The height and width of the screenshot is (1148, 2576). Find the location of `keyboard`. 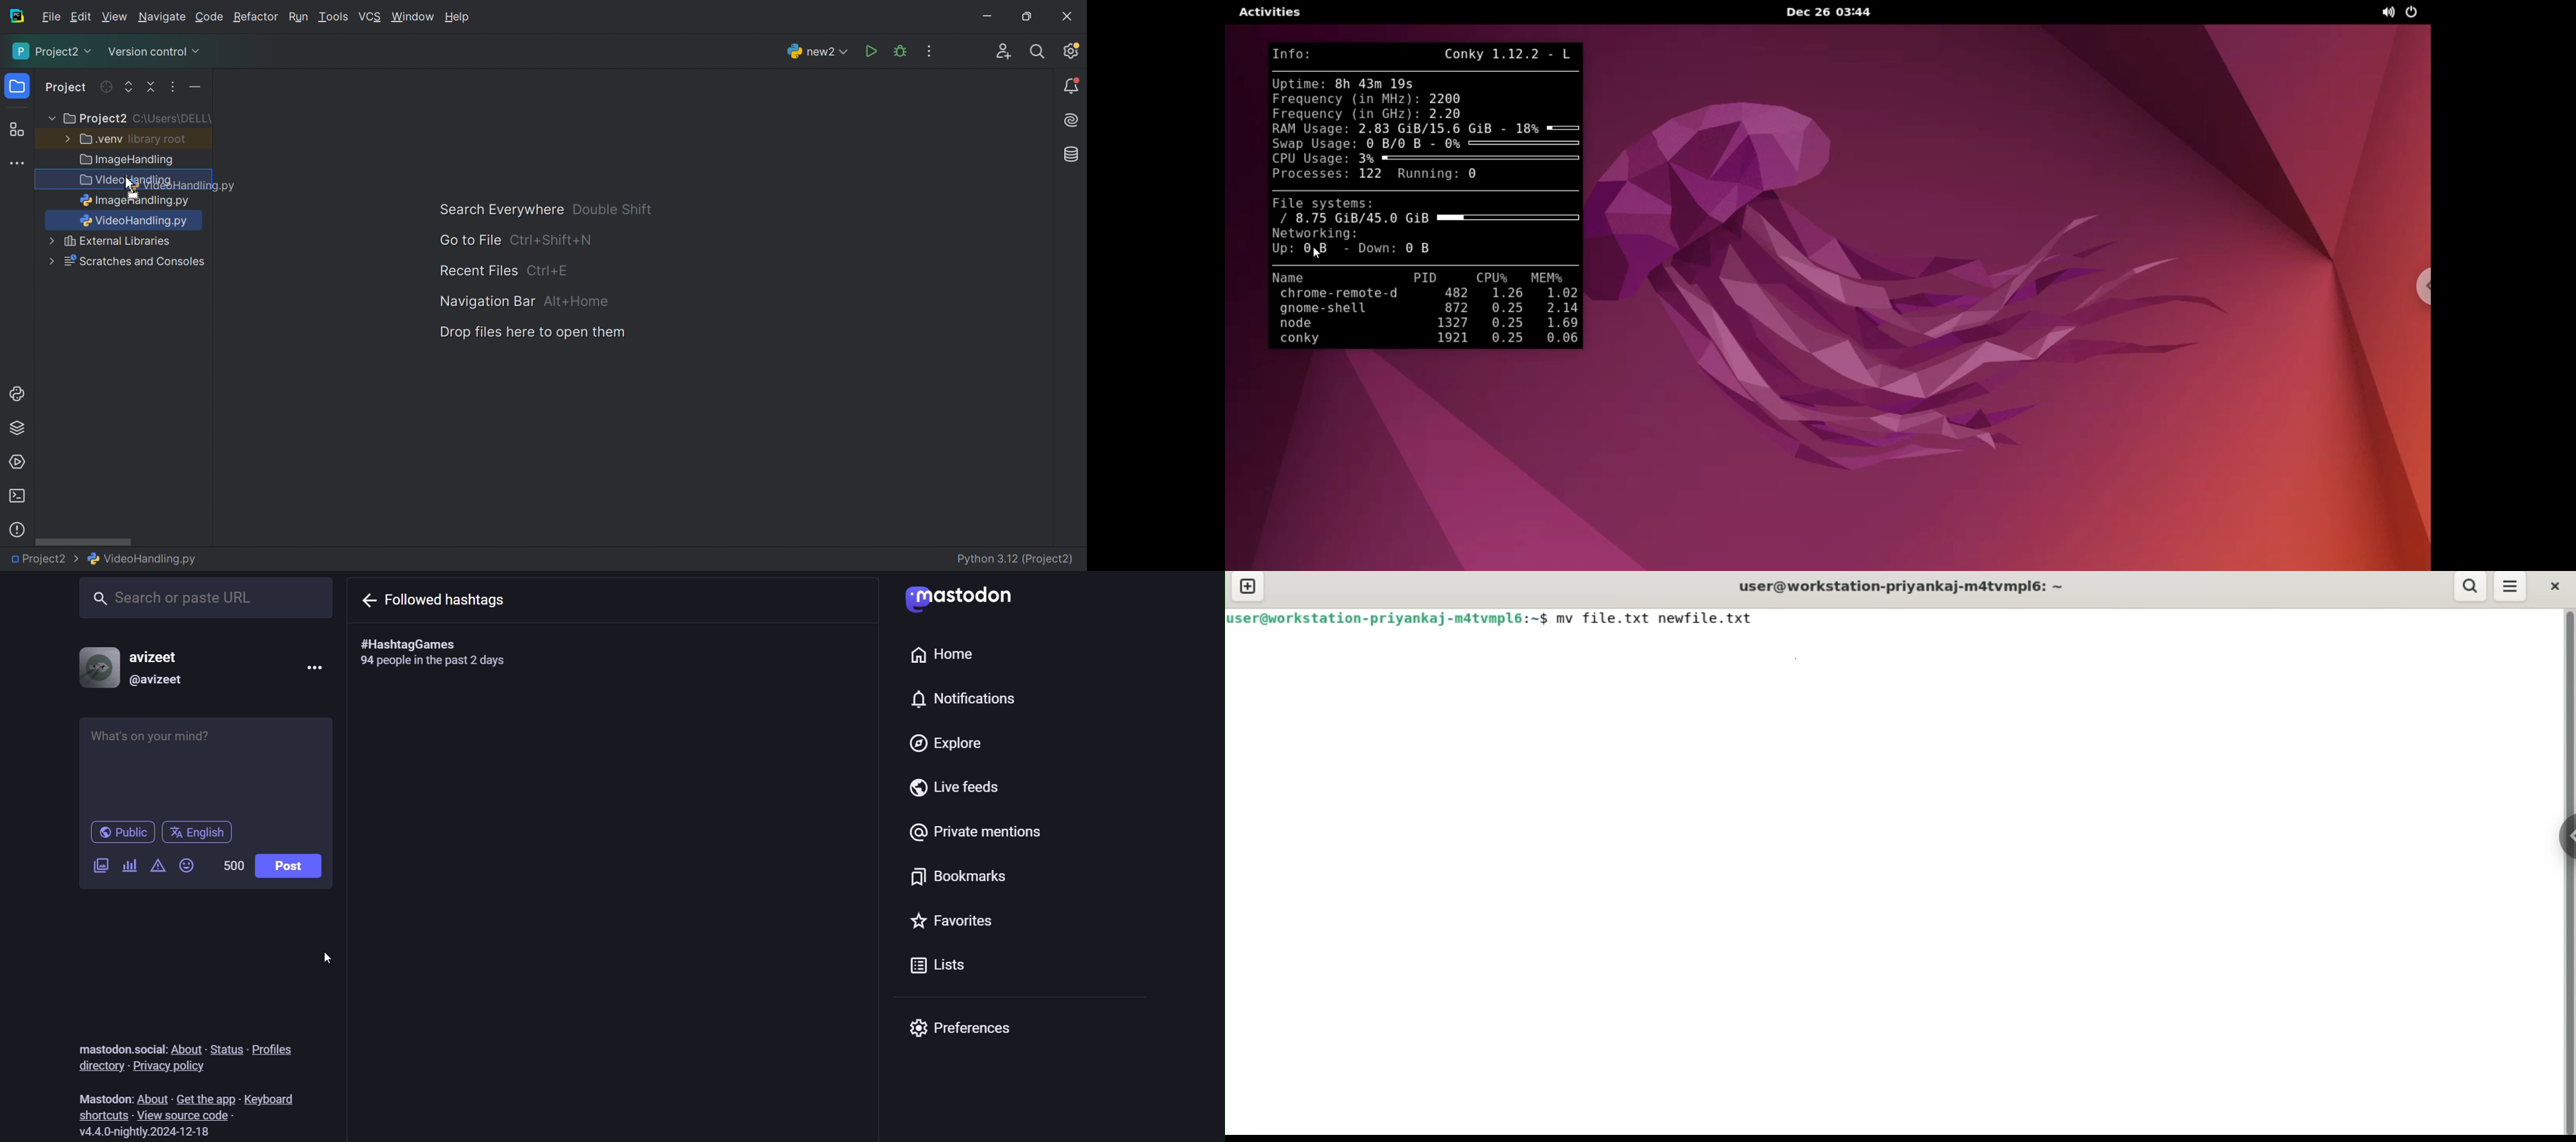

keyboard is located at coordinates (277, 1099).